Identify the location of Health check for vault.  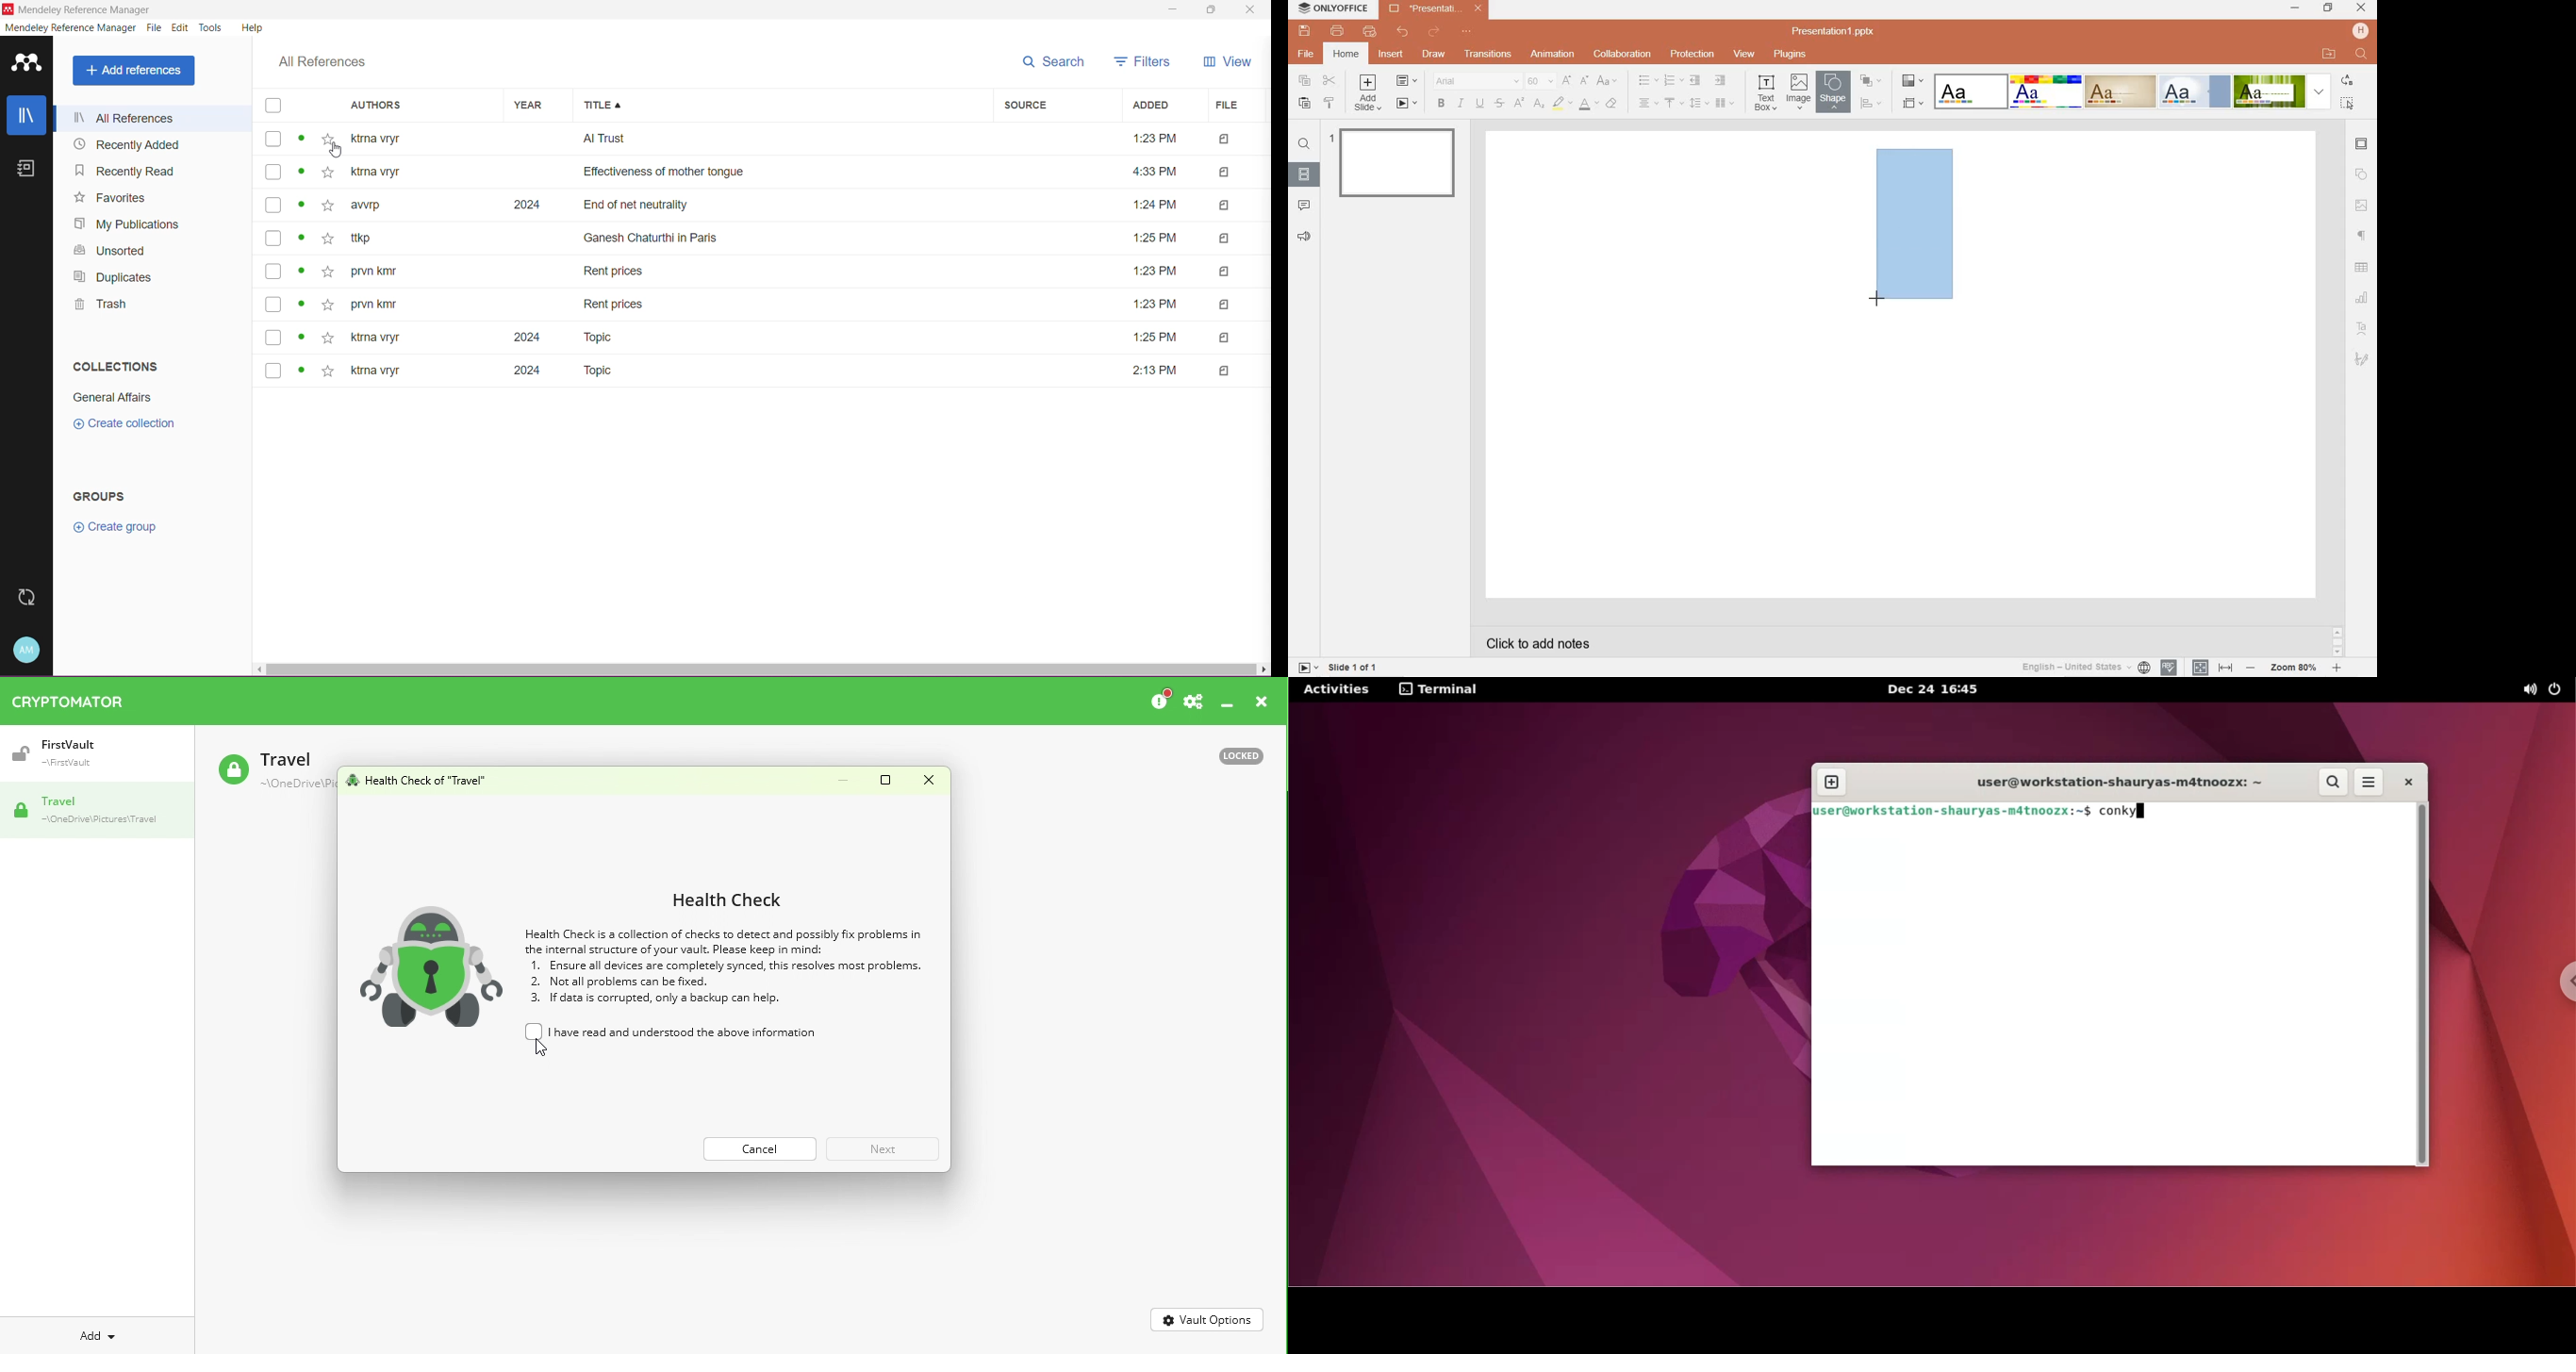
(421, 781).